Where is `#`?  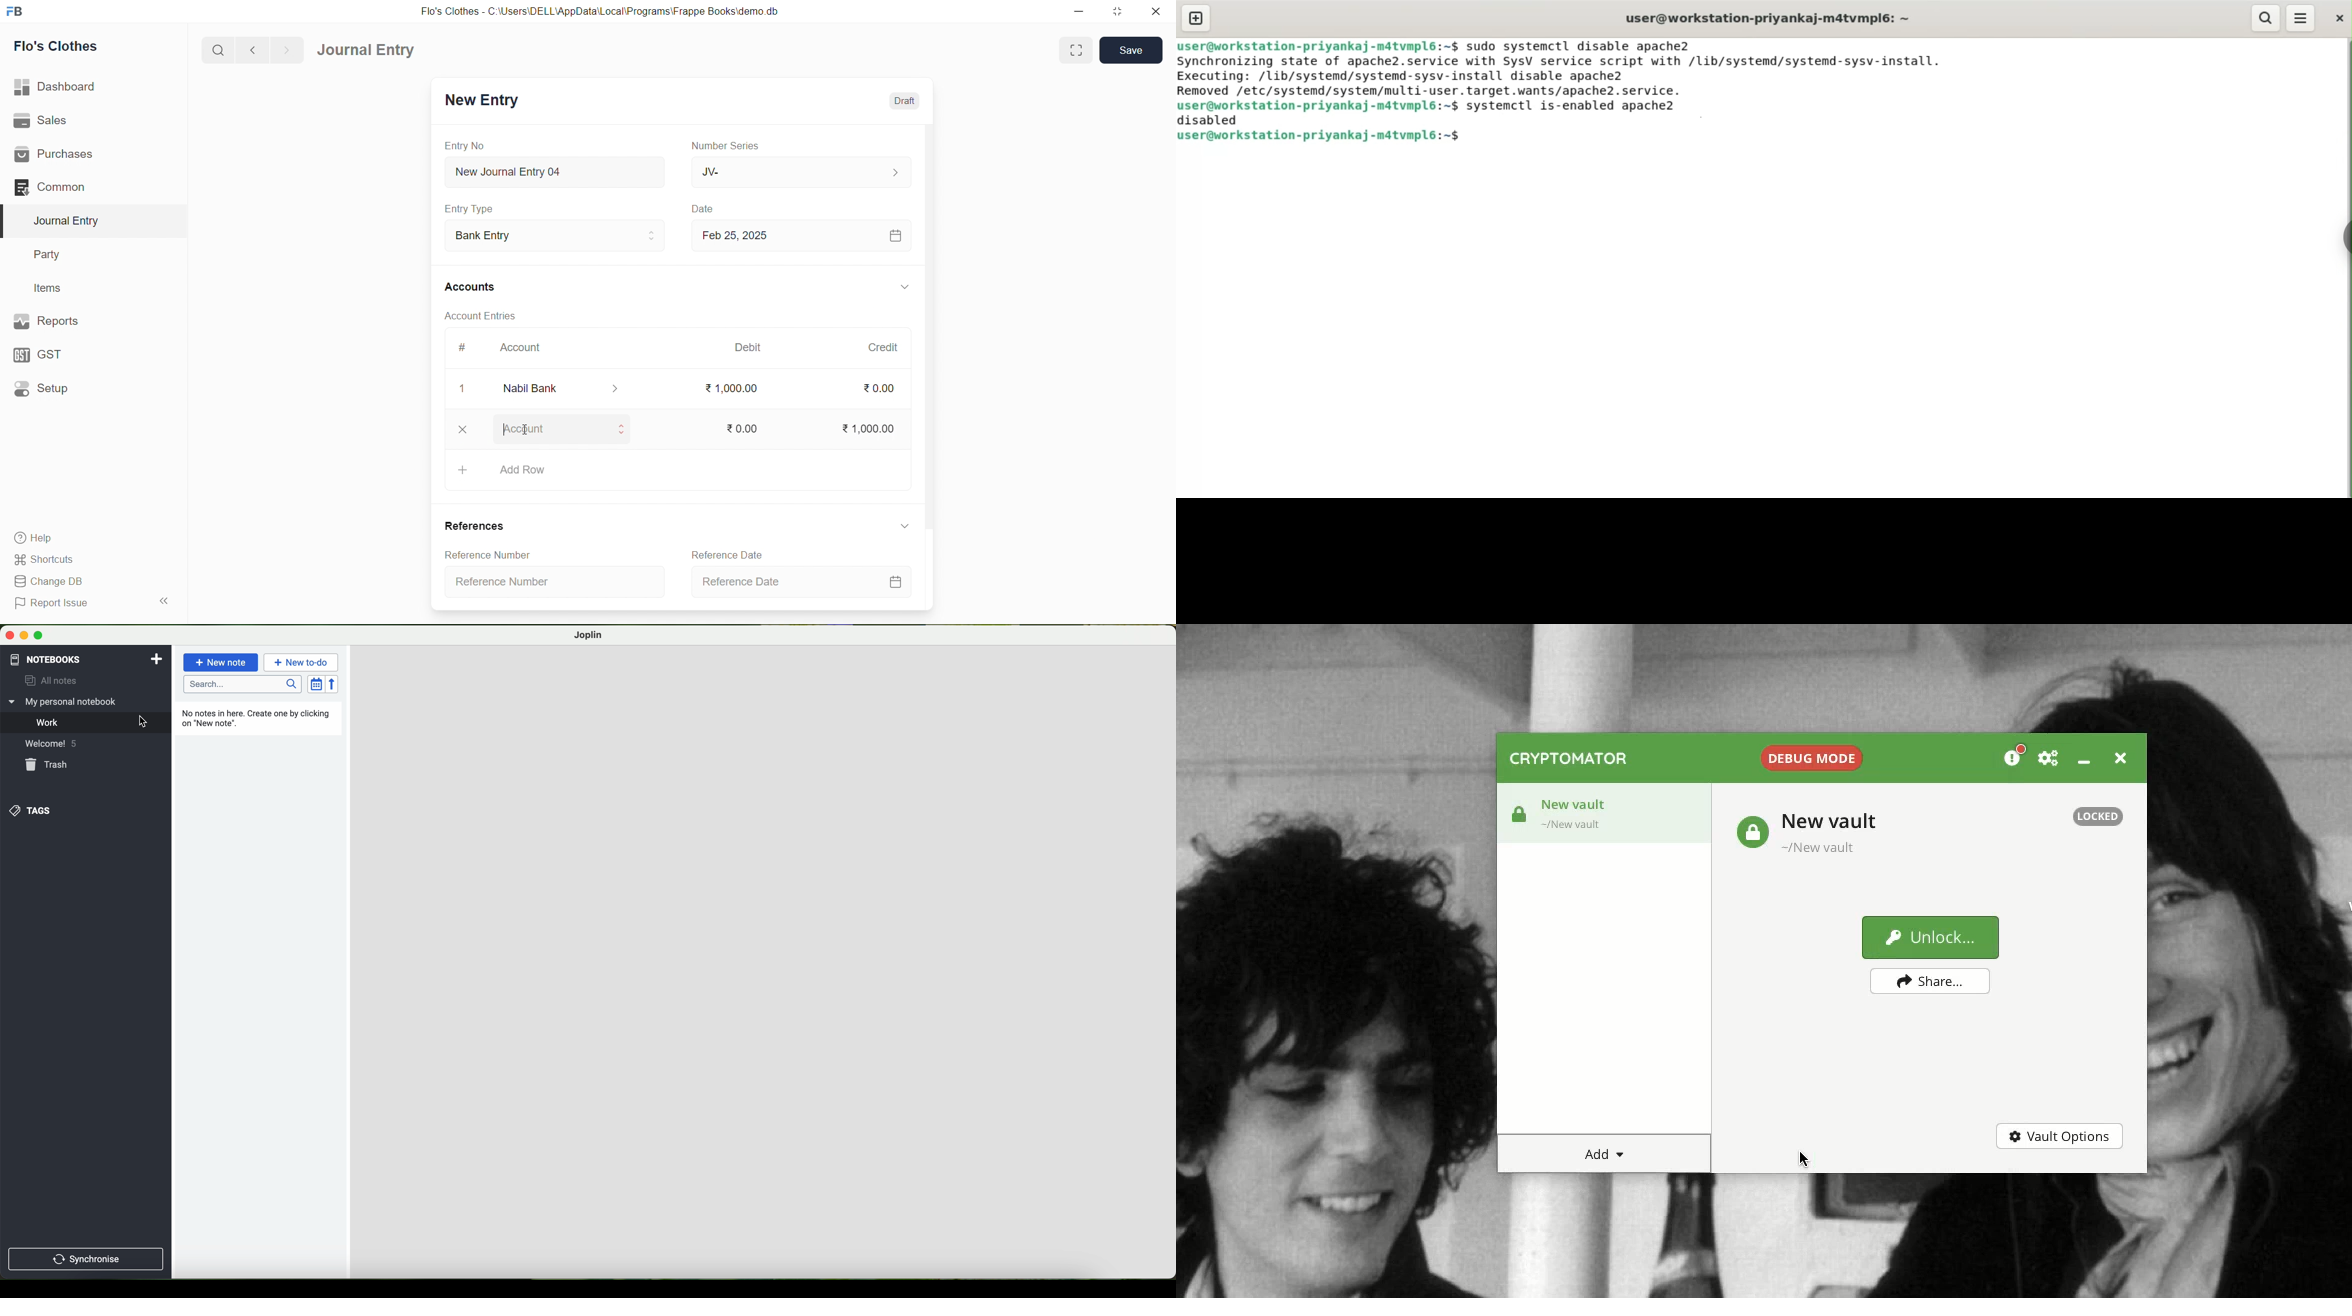
# is located at coordinates (462, 349).